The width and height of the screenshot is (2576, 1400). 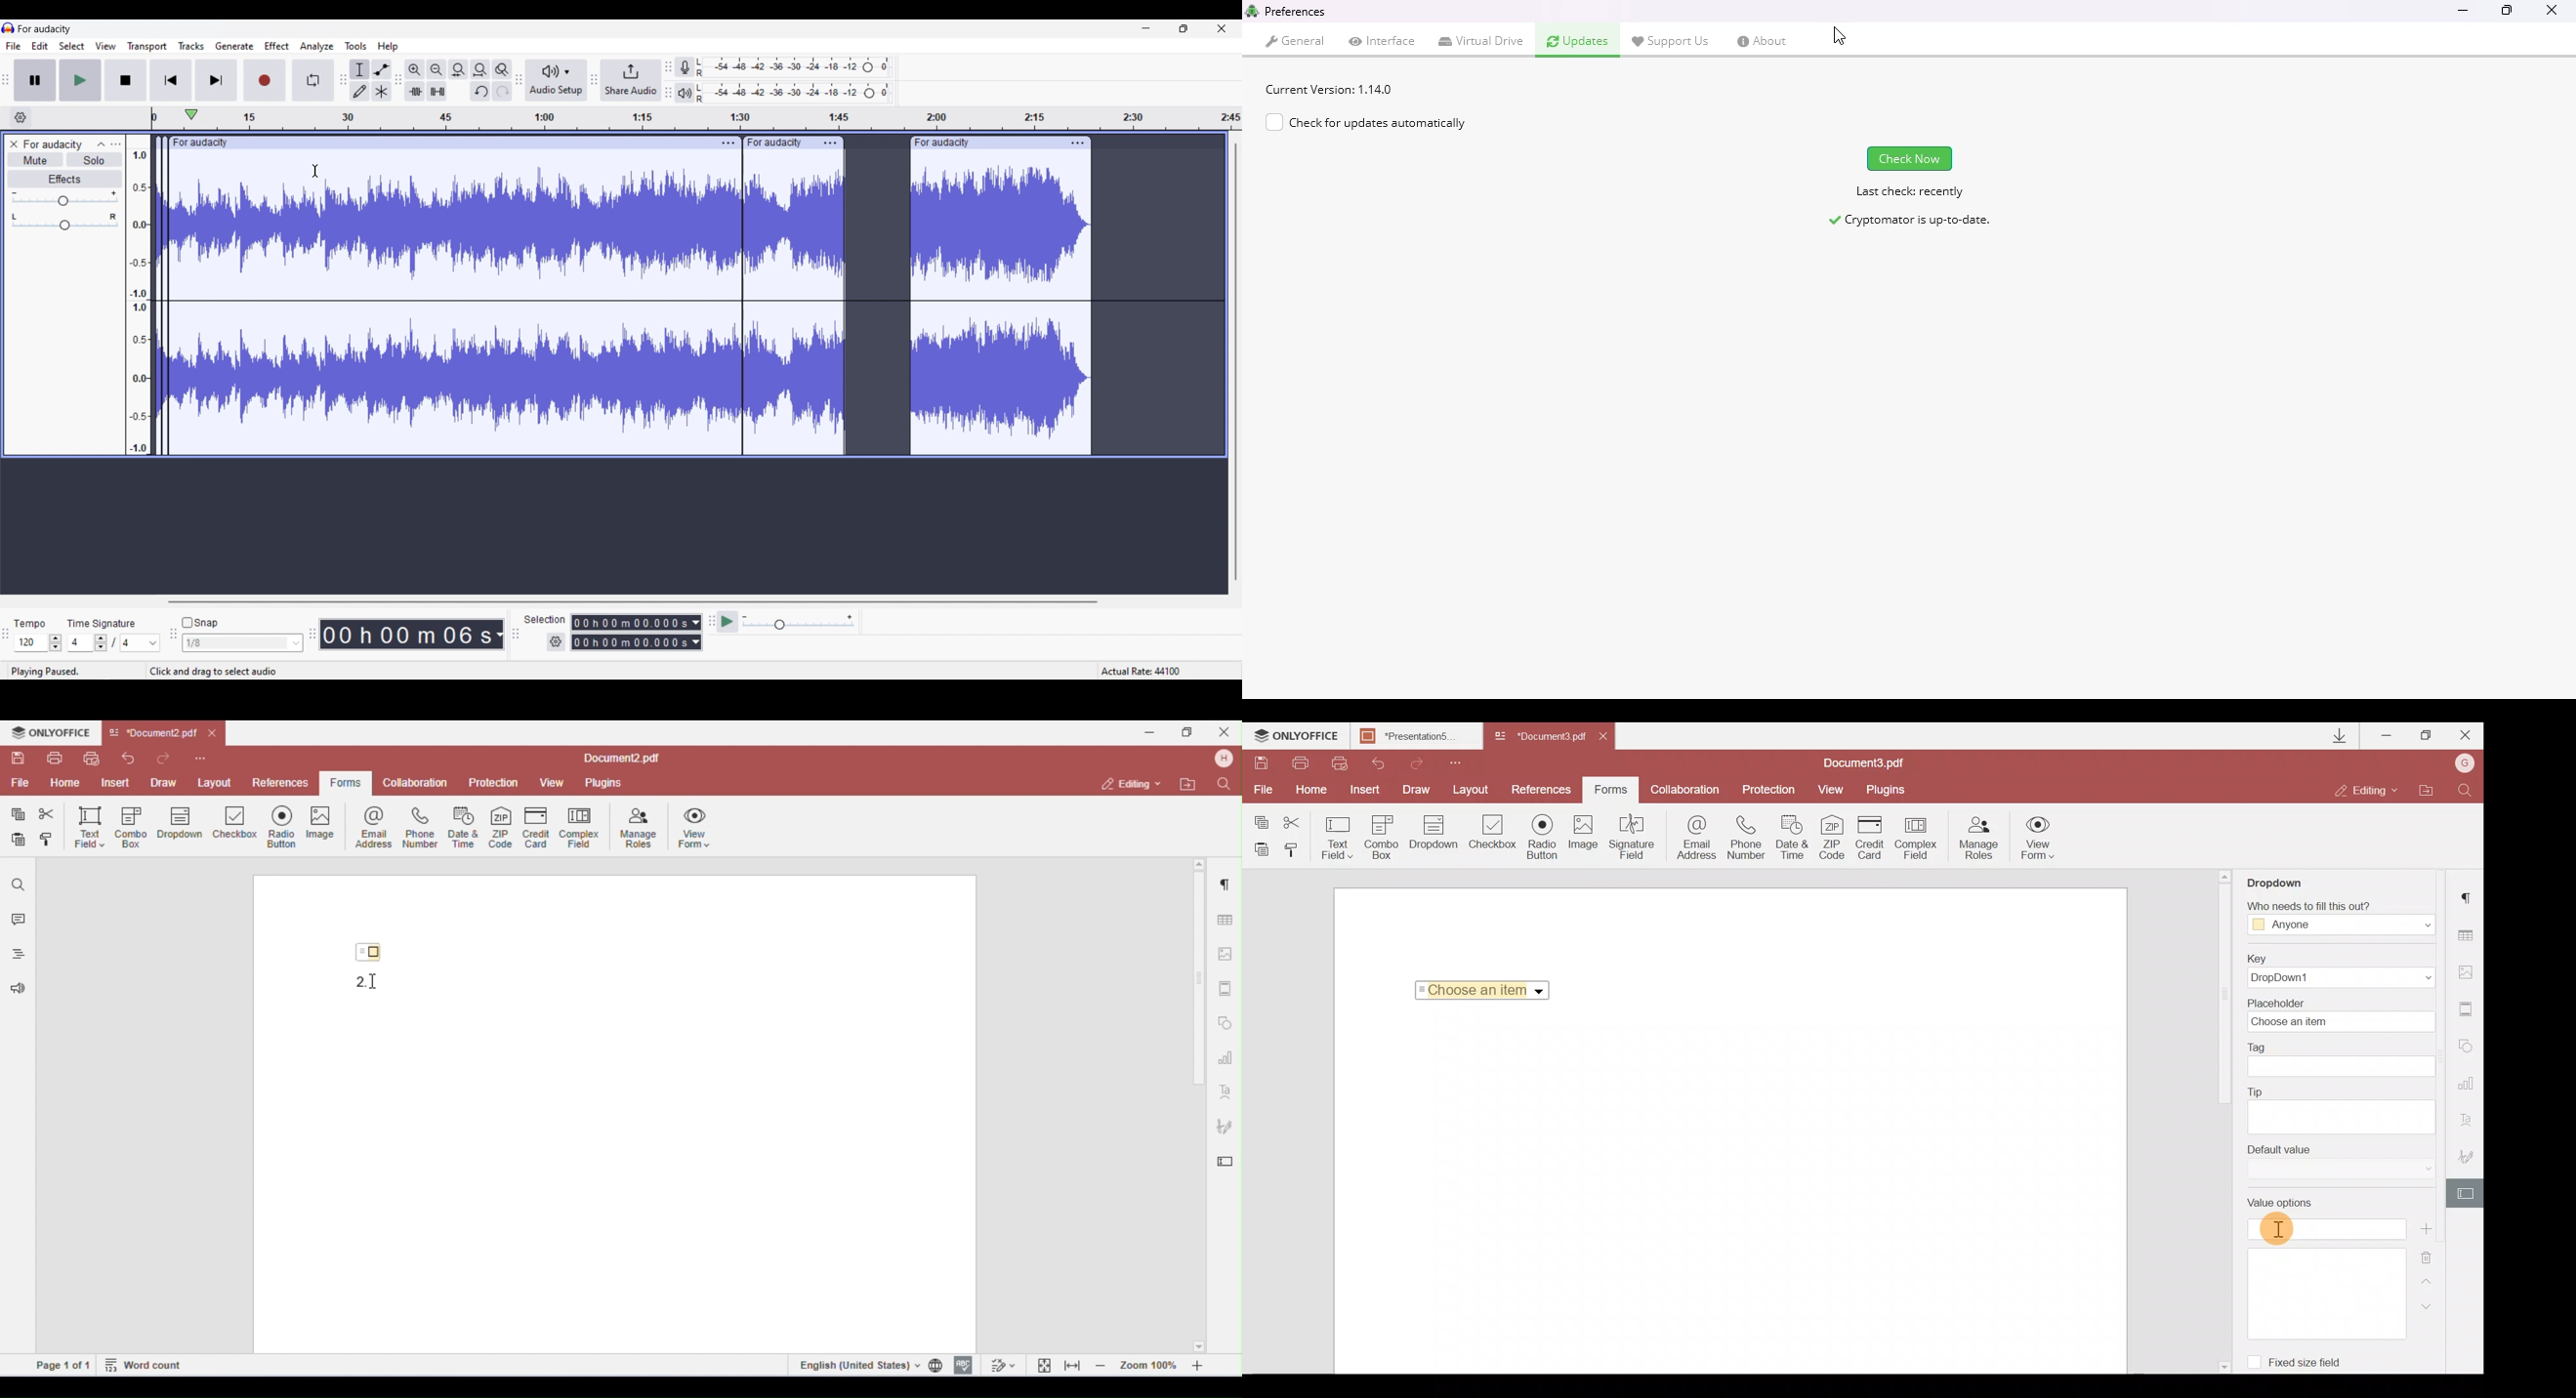 What do you see at coordinates (16, 144) in the screenshot?
I see `Close track` at bounding box center [16, 144].